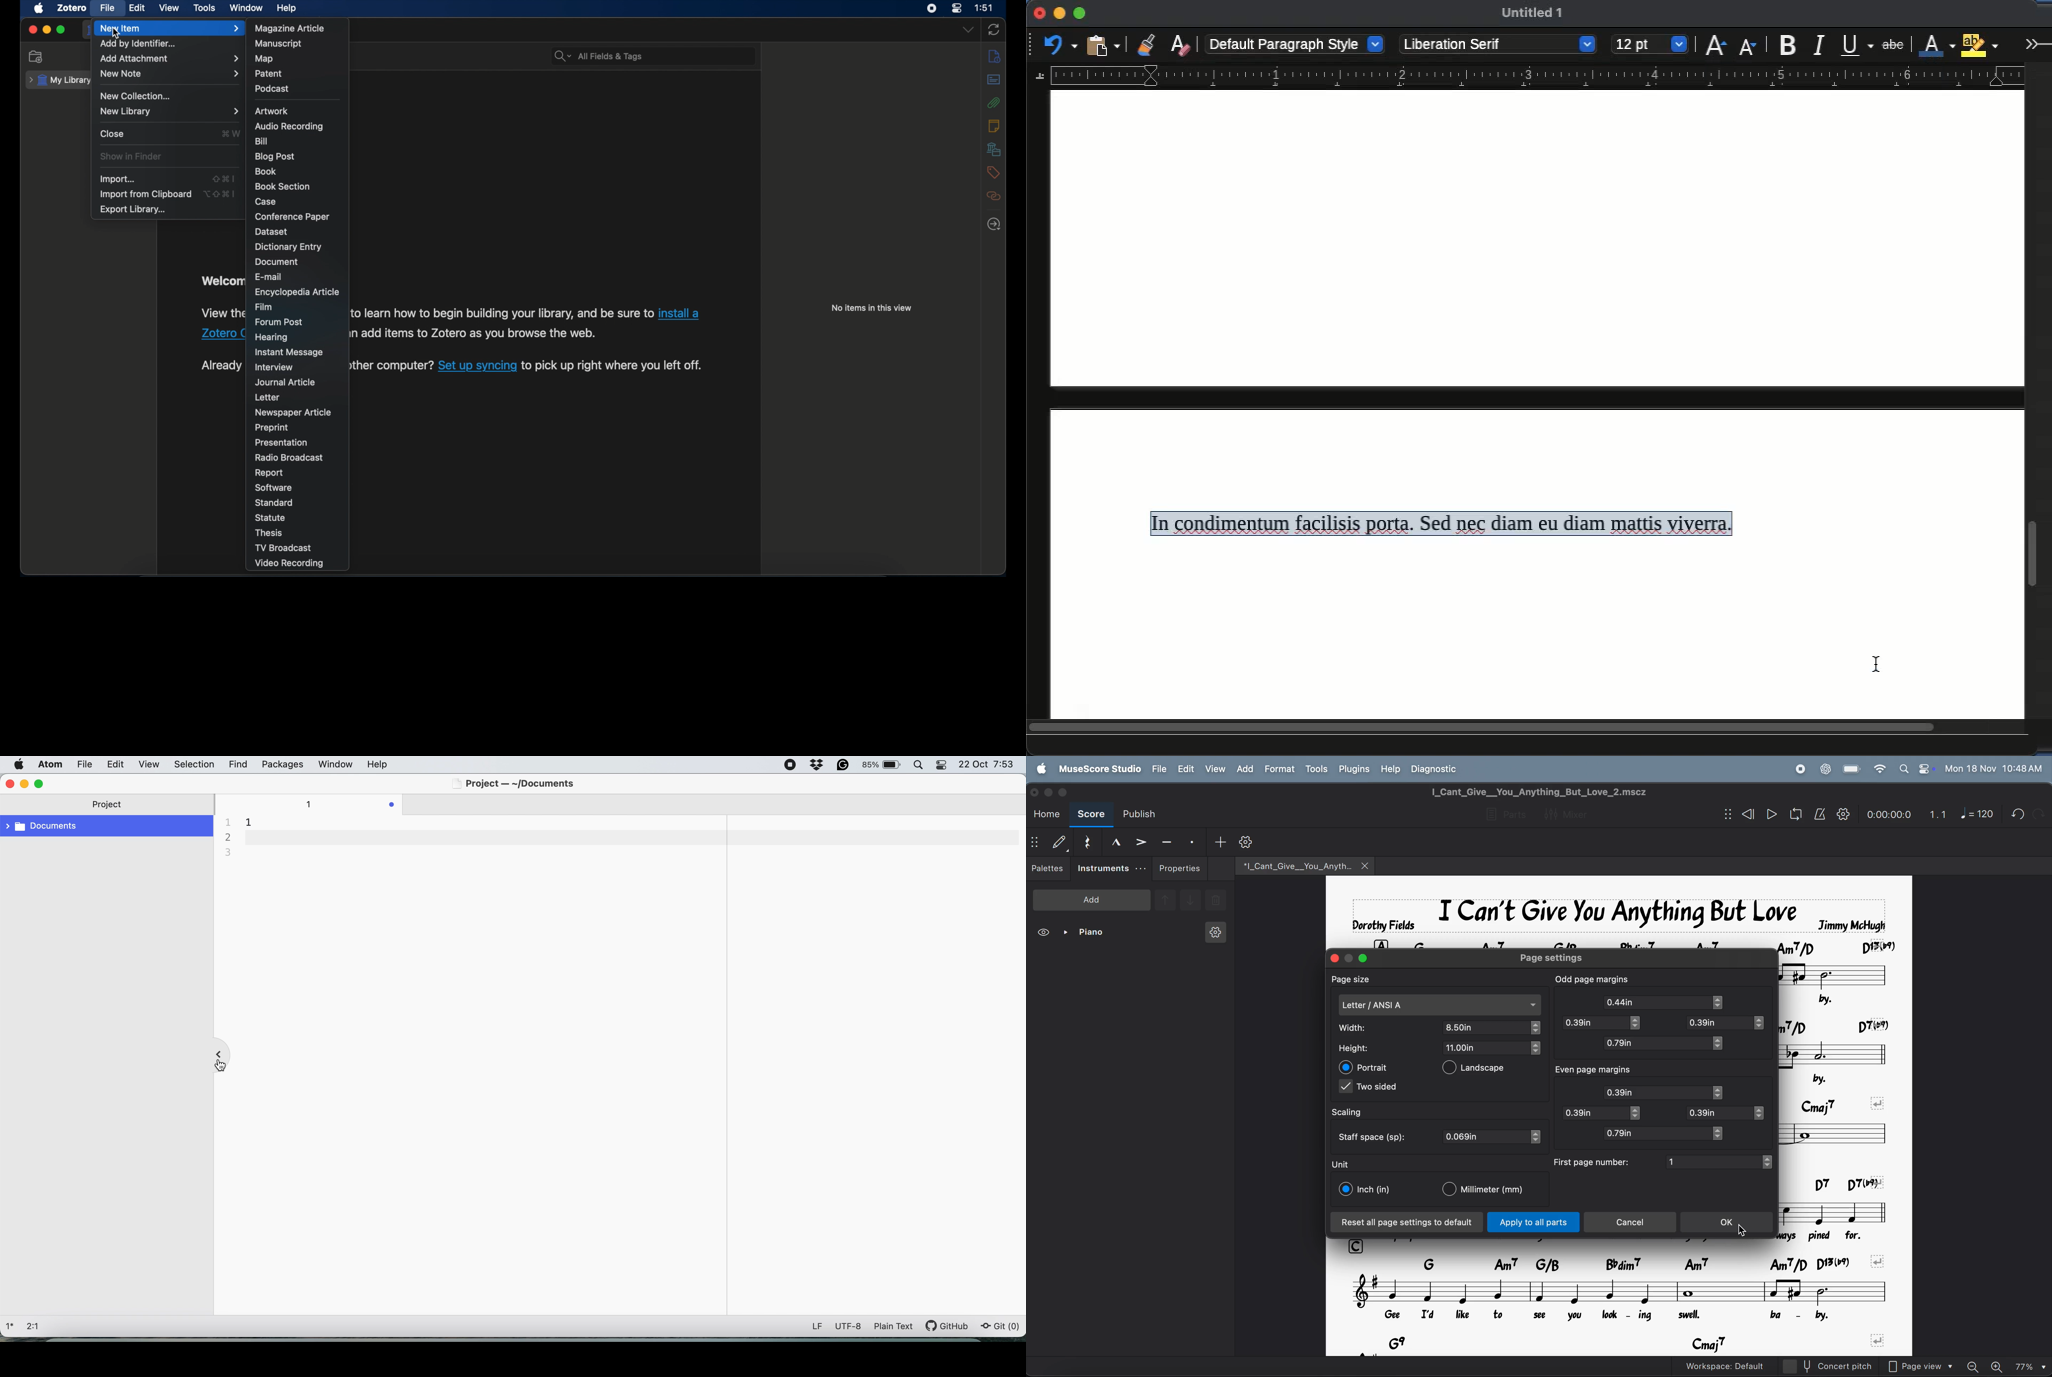 The height and width of the screenshot is (1400, 2072). What do you see at coordinates (1143, 814) in the screenshot?
I see `publish` at bounding box center [1143, 814].